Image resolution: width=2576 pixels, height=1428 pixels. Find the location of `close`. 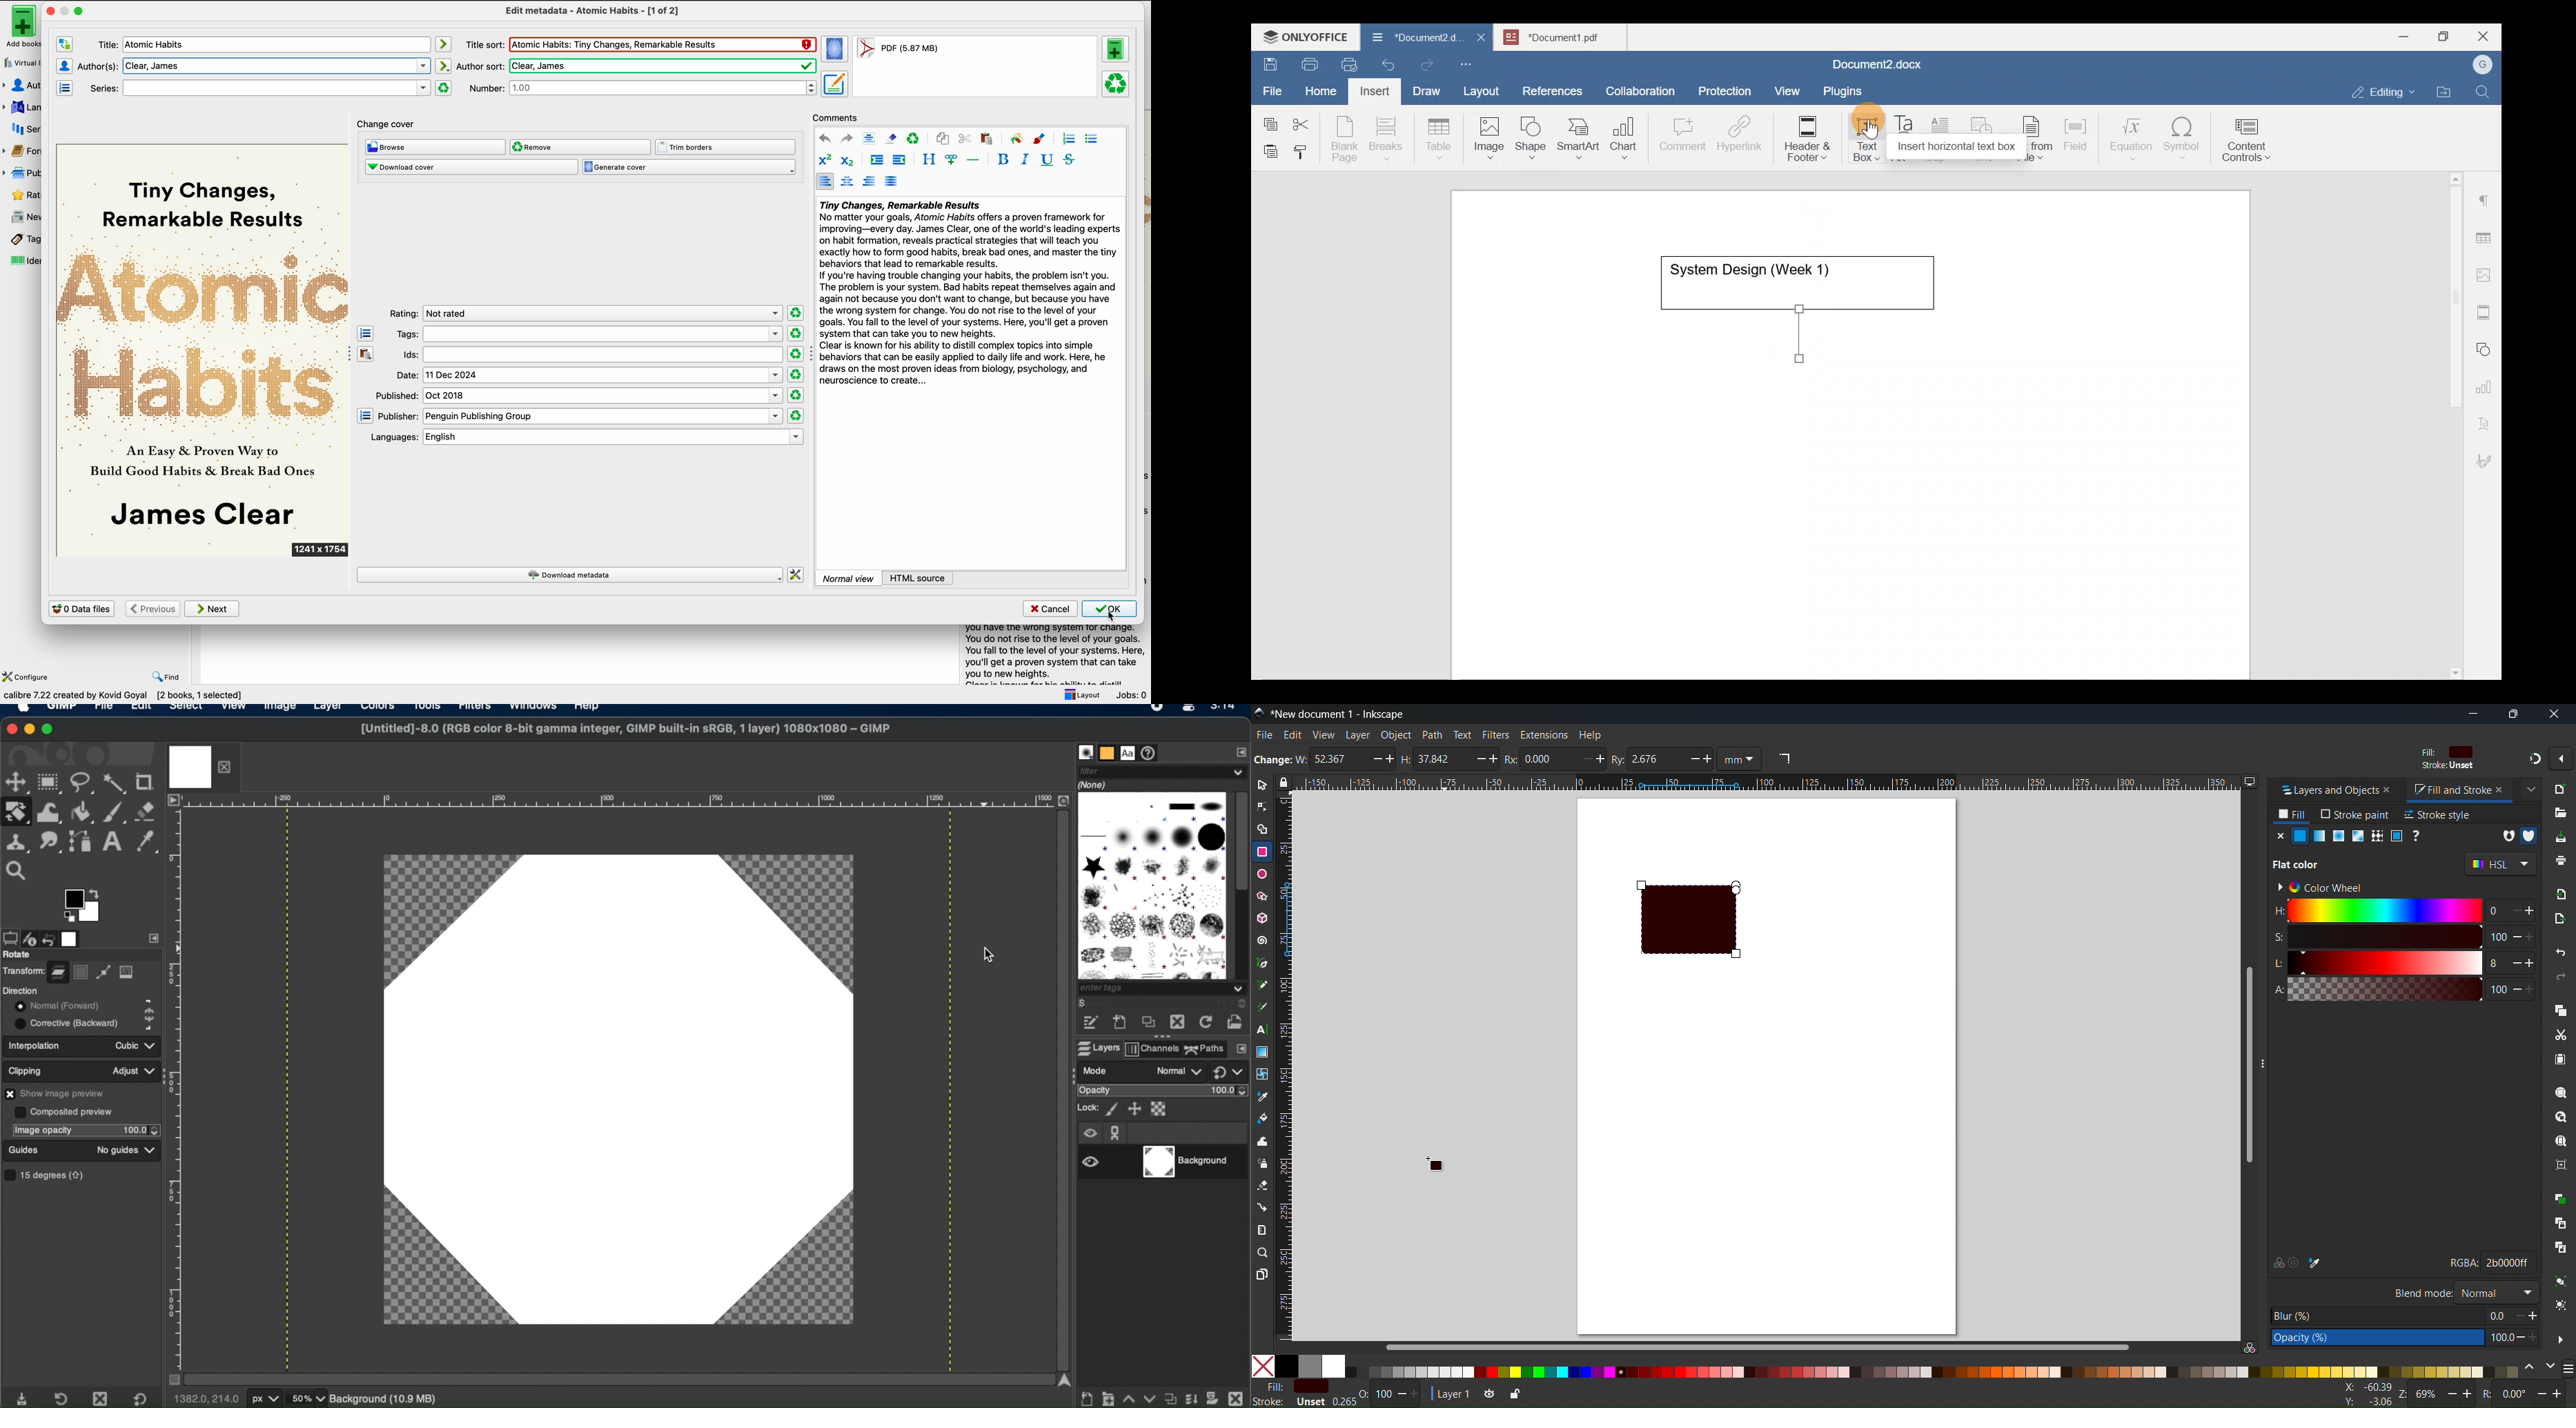

close is located at coordinates (12, 727).